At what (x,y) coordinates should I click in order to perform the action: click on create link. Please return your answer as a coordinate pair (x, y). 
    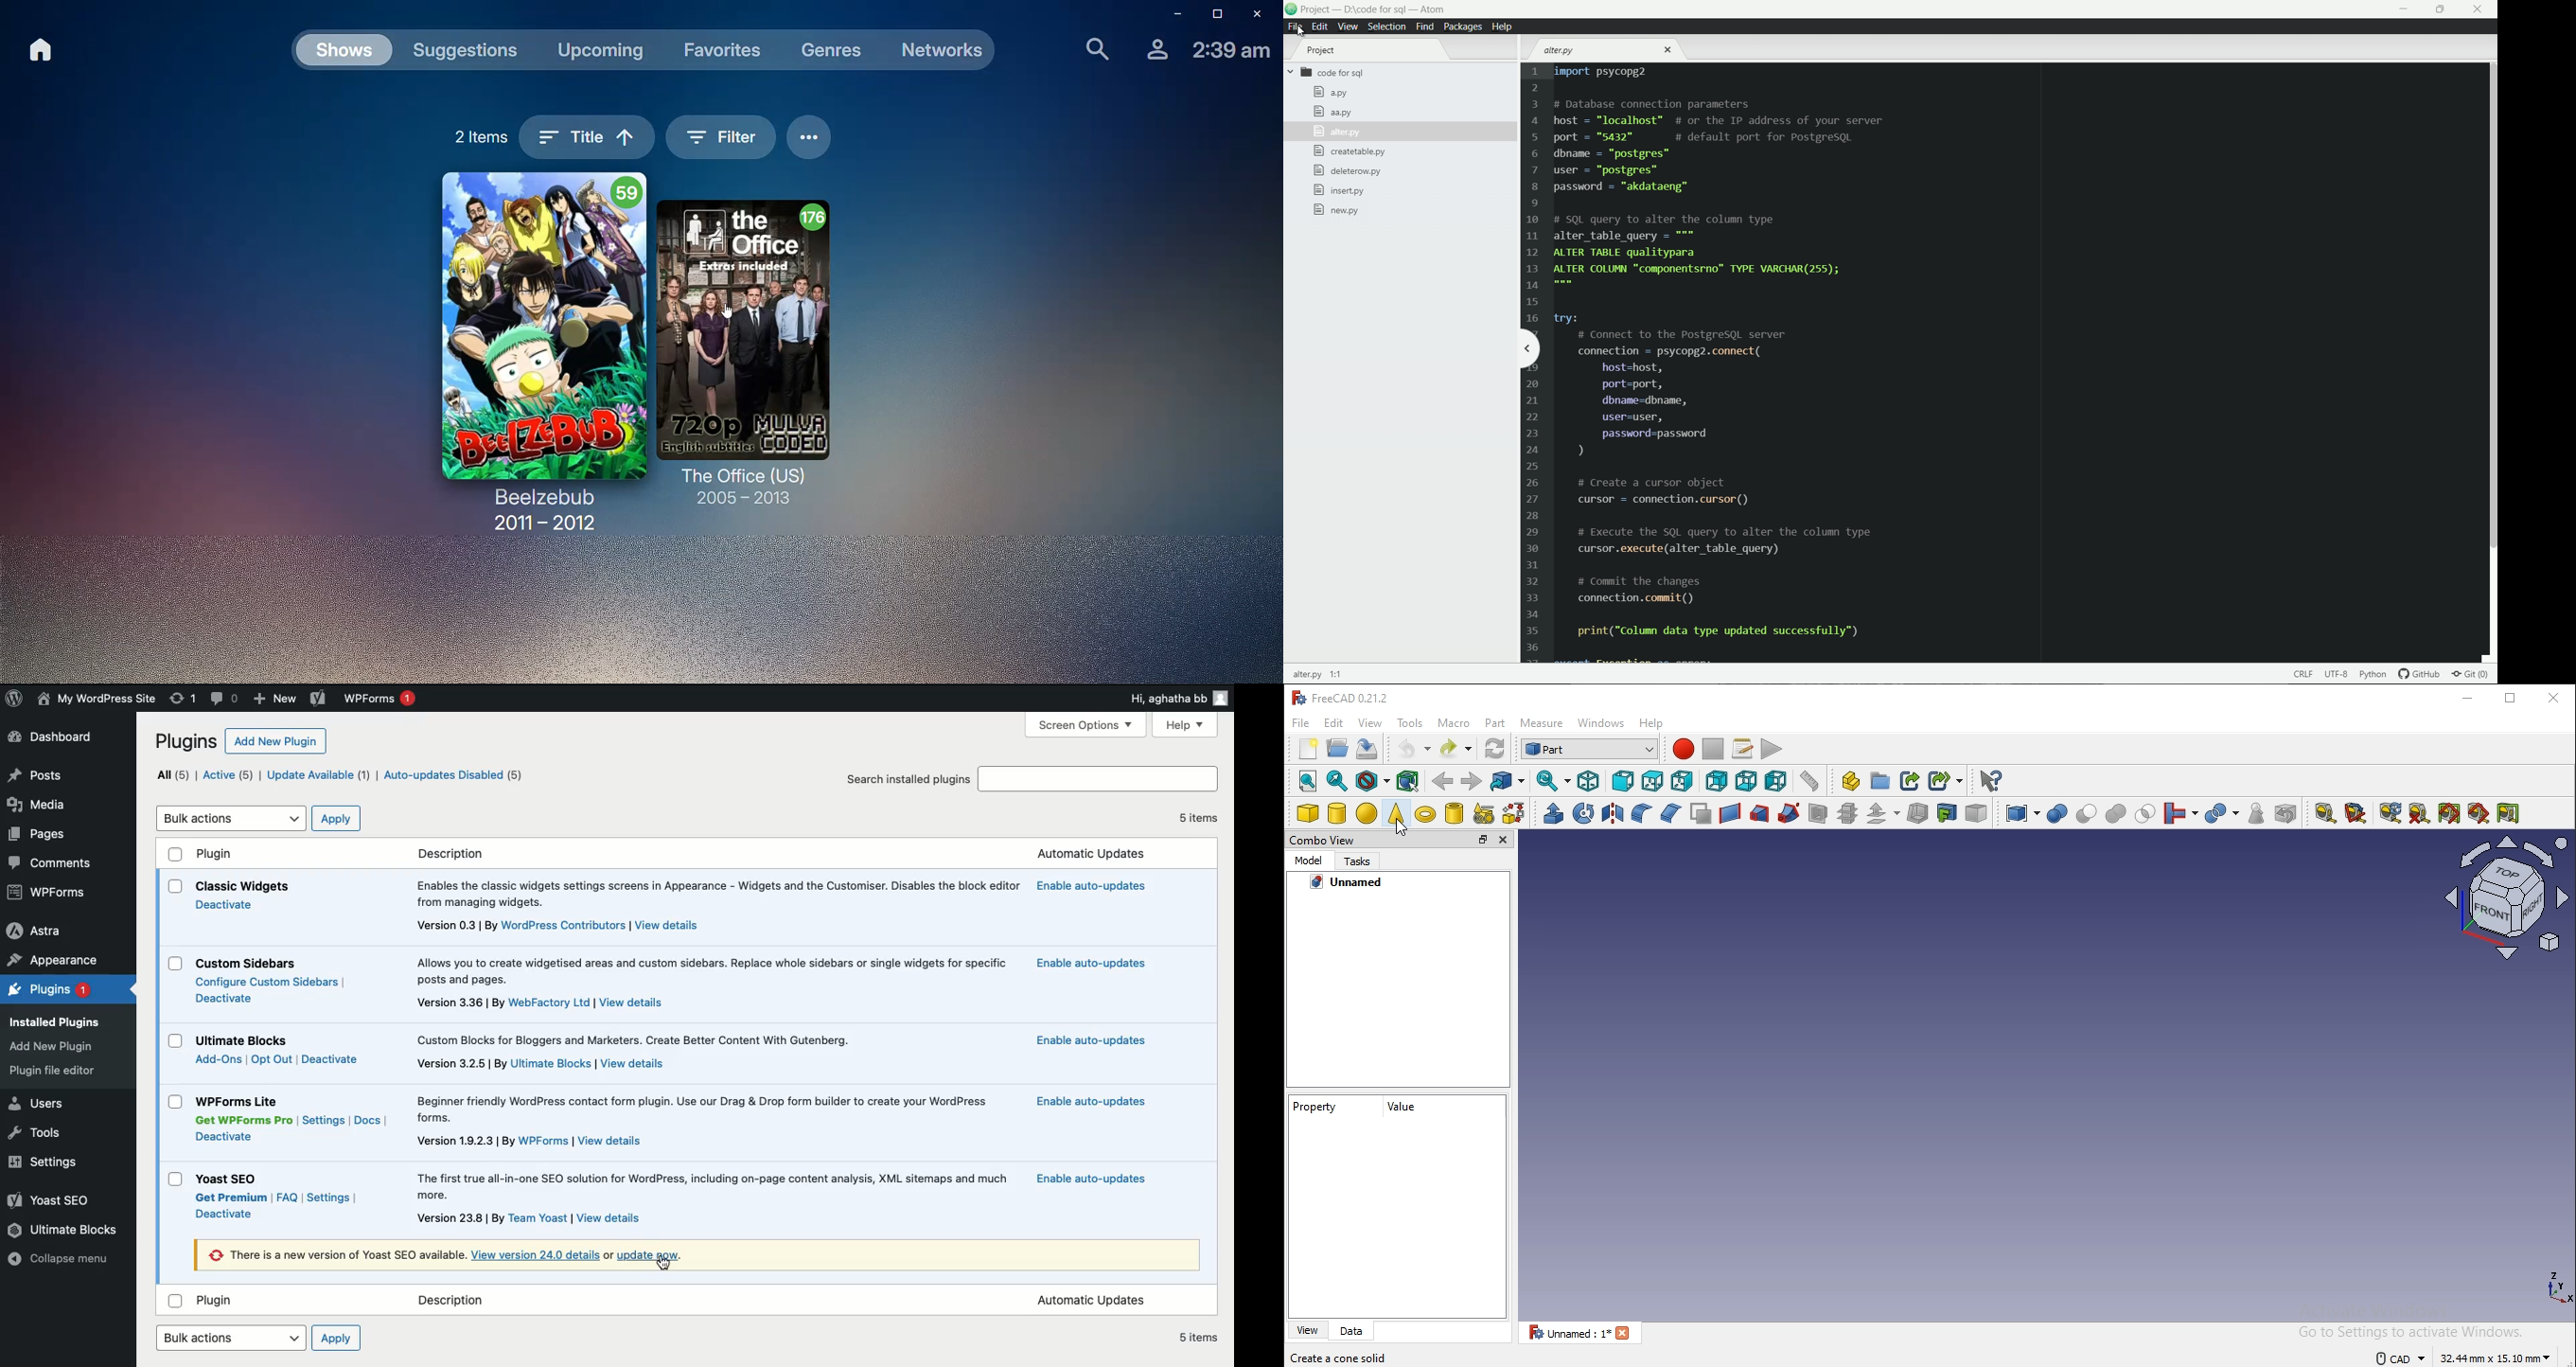
    Looking at the image, I should click on (1909, 780).